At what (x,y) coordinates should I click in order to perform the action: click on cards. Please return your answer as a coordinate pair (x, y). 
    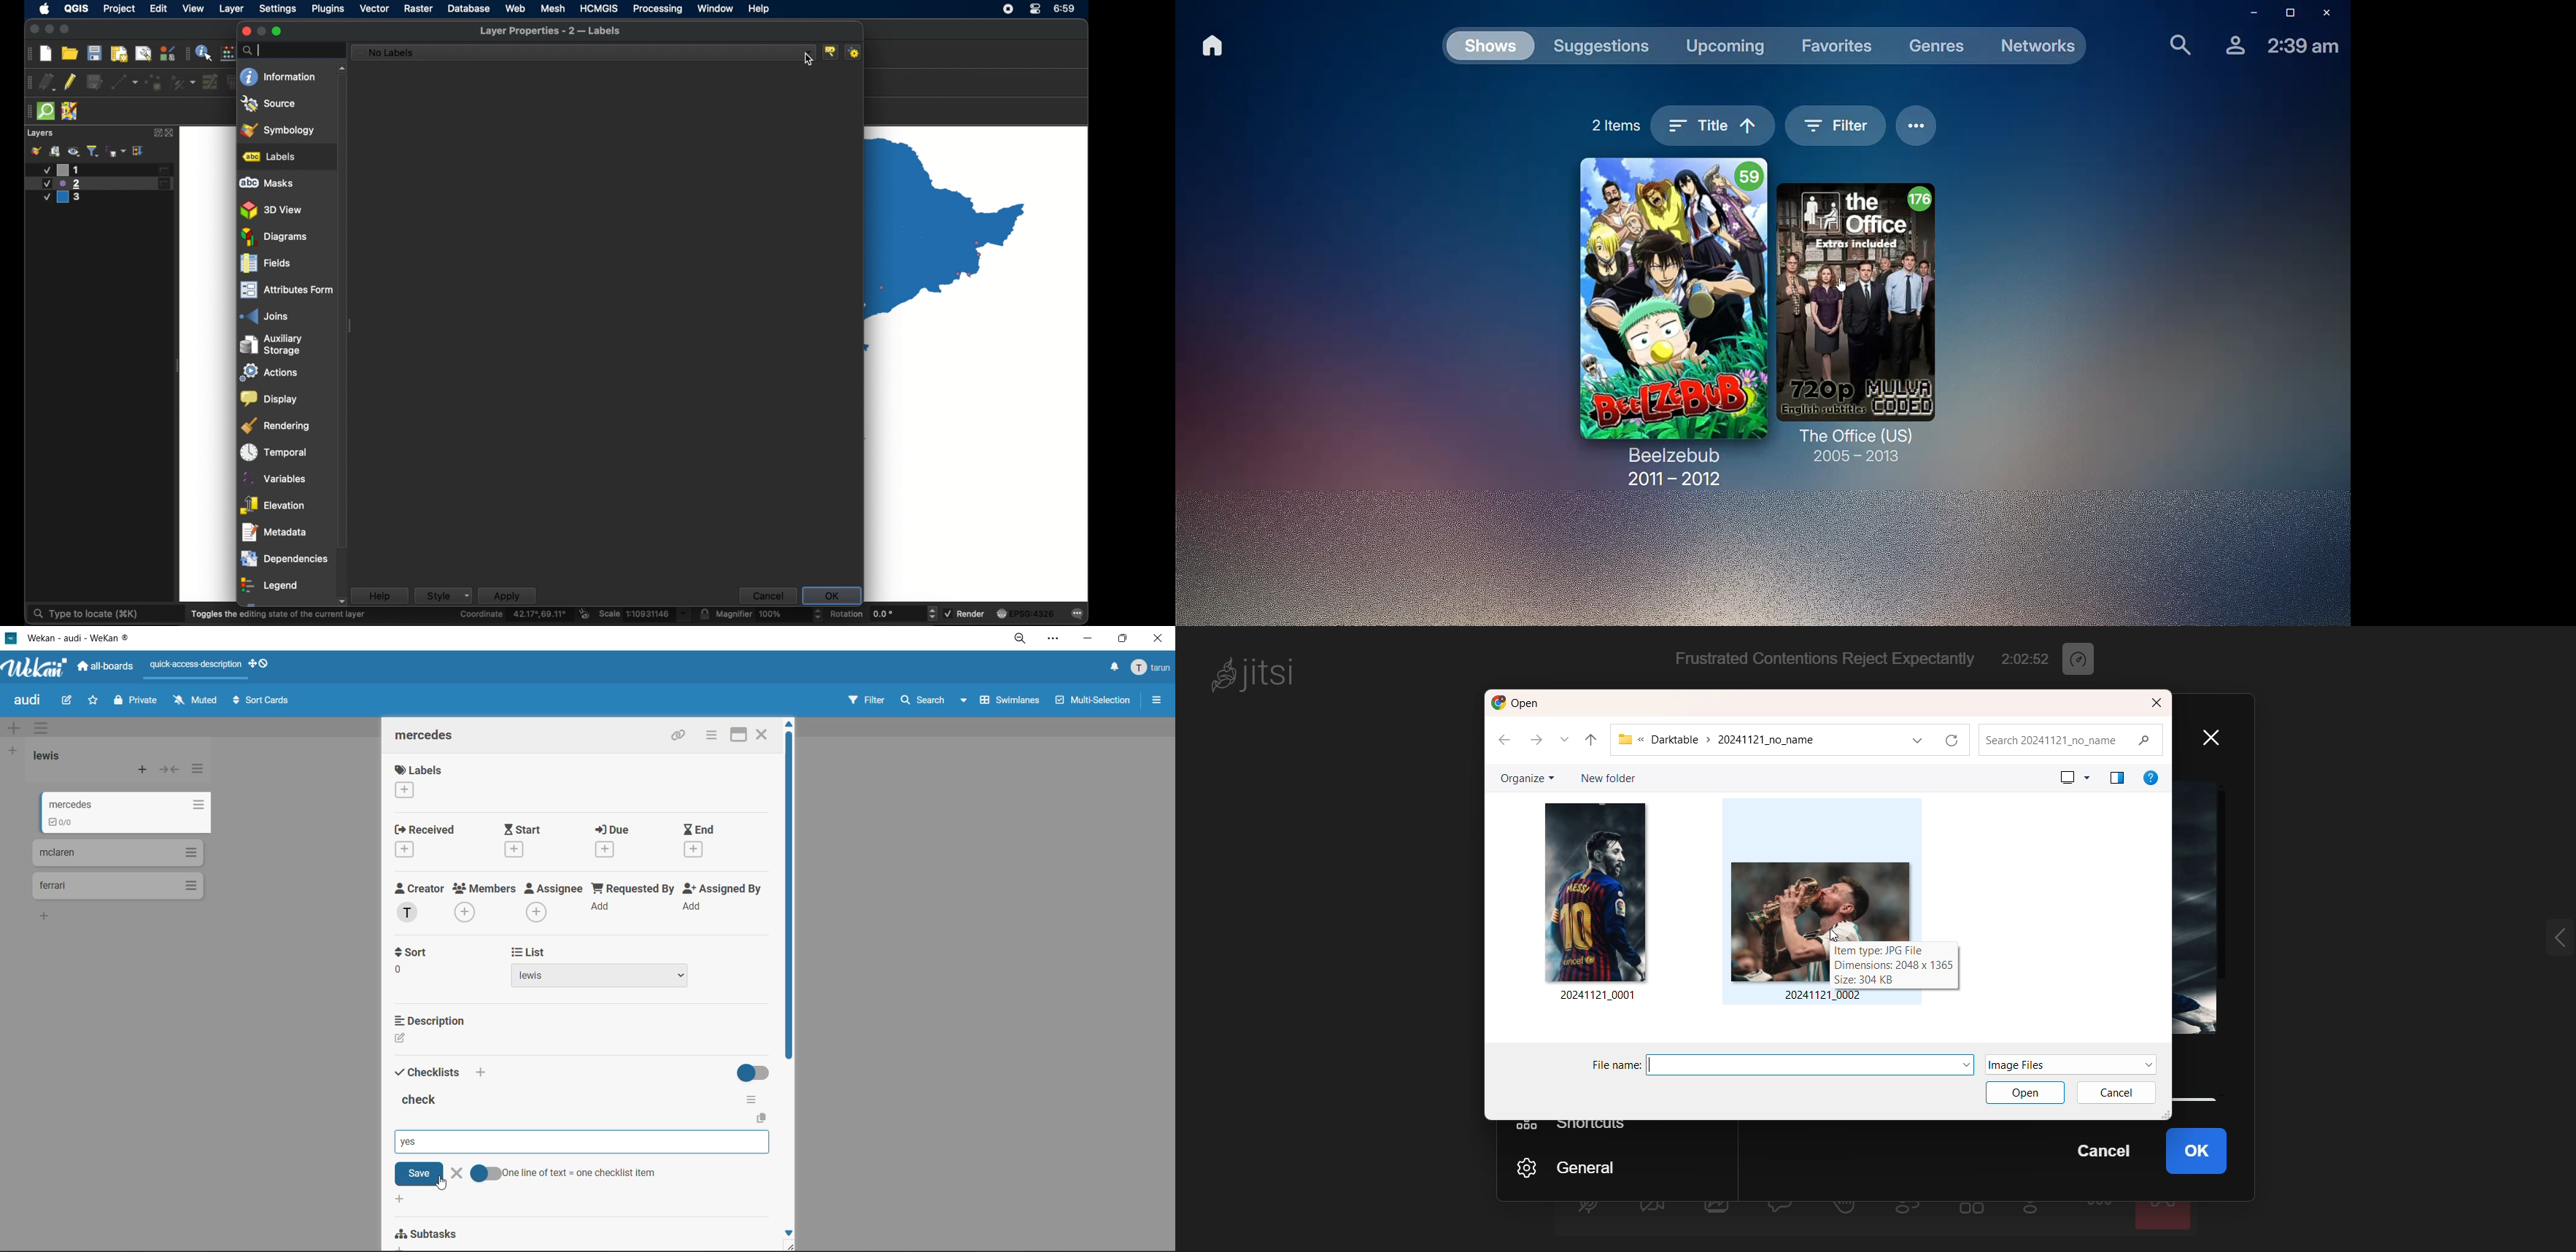
    Looking at the image, I should click on (132, 804).